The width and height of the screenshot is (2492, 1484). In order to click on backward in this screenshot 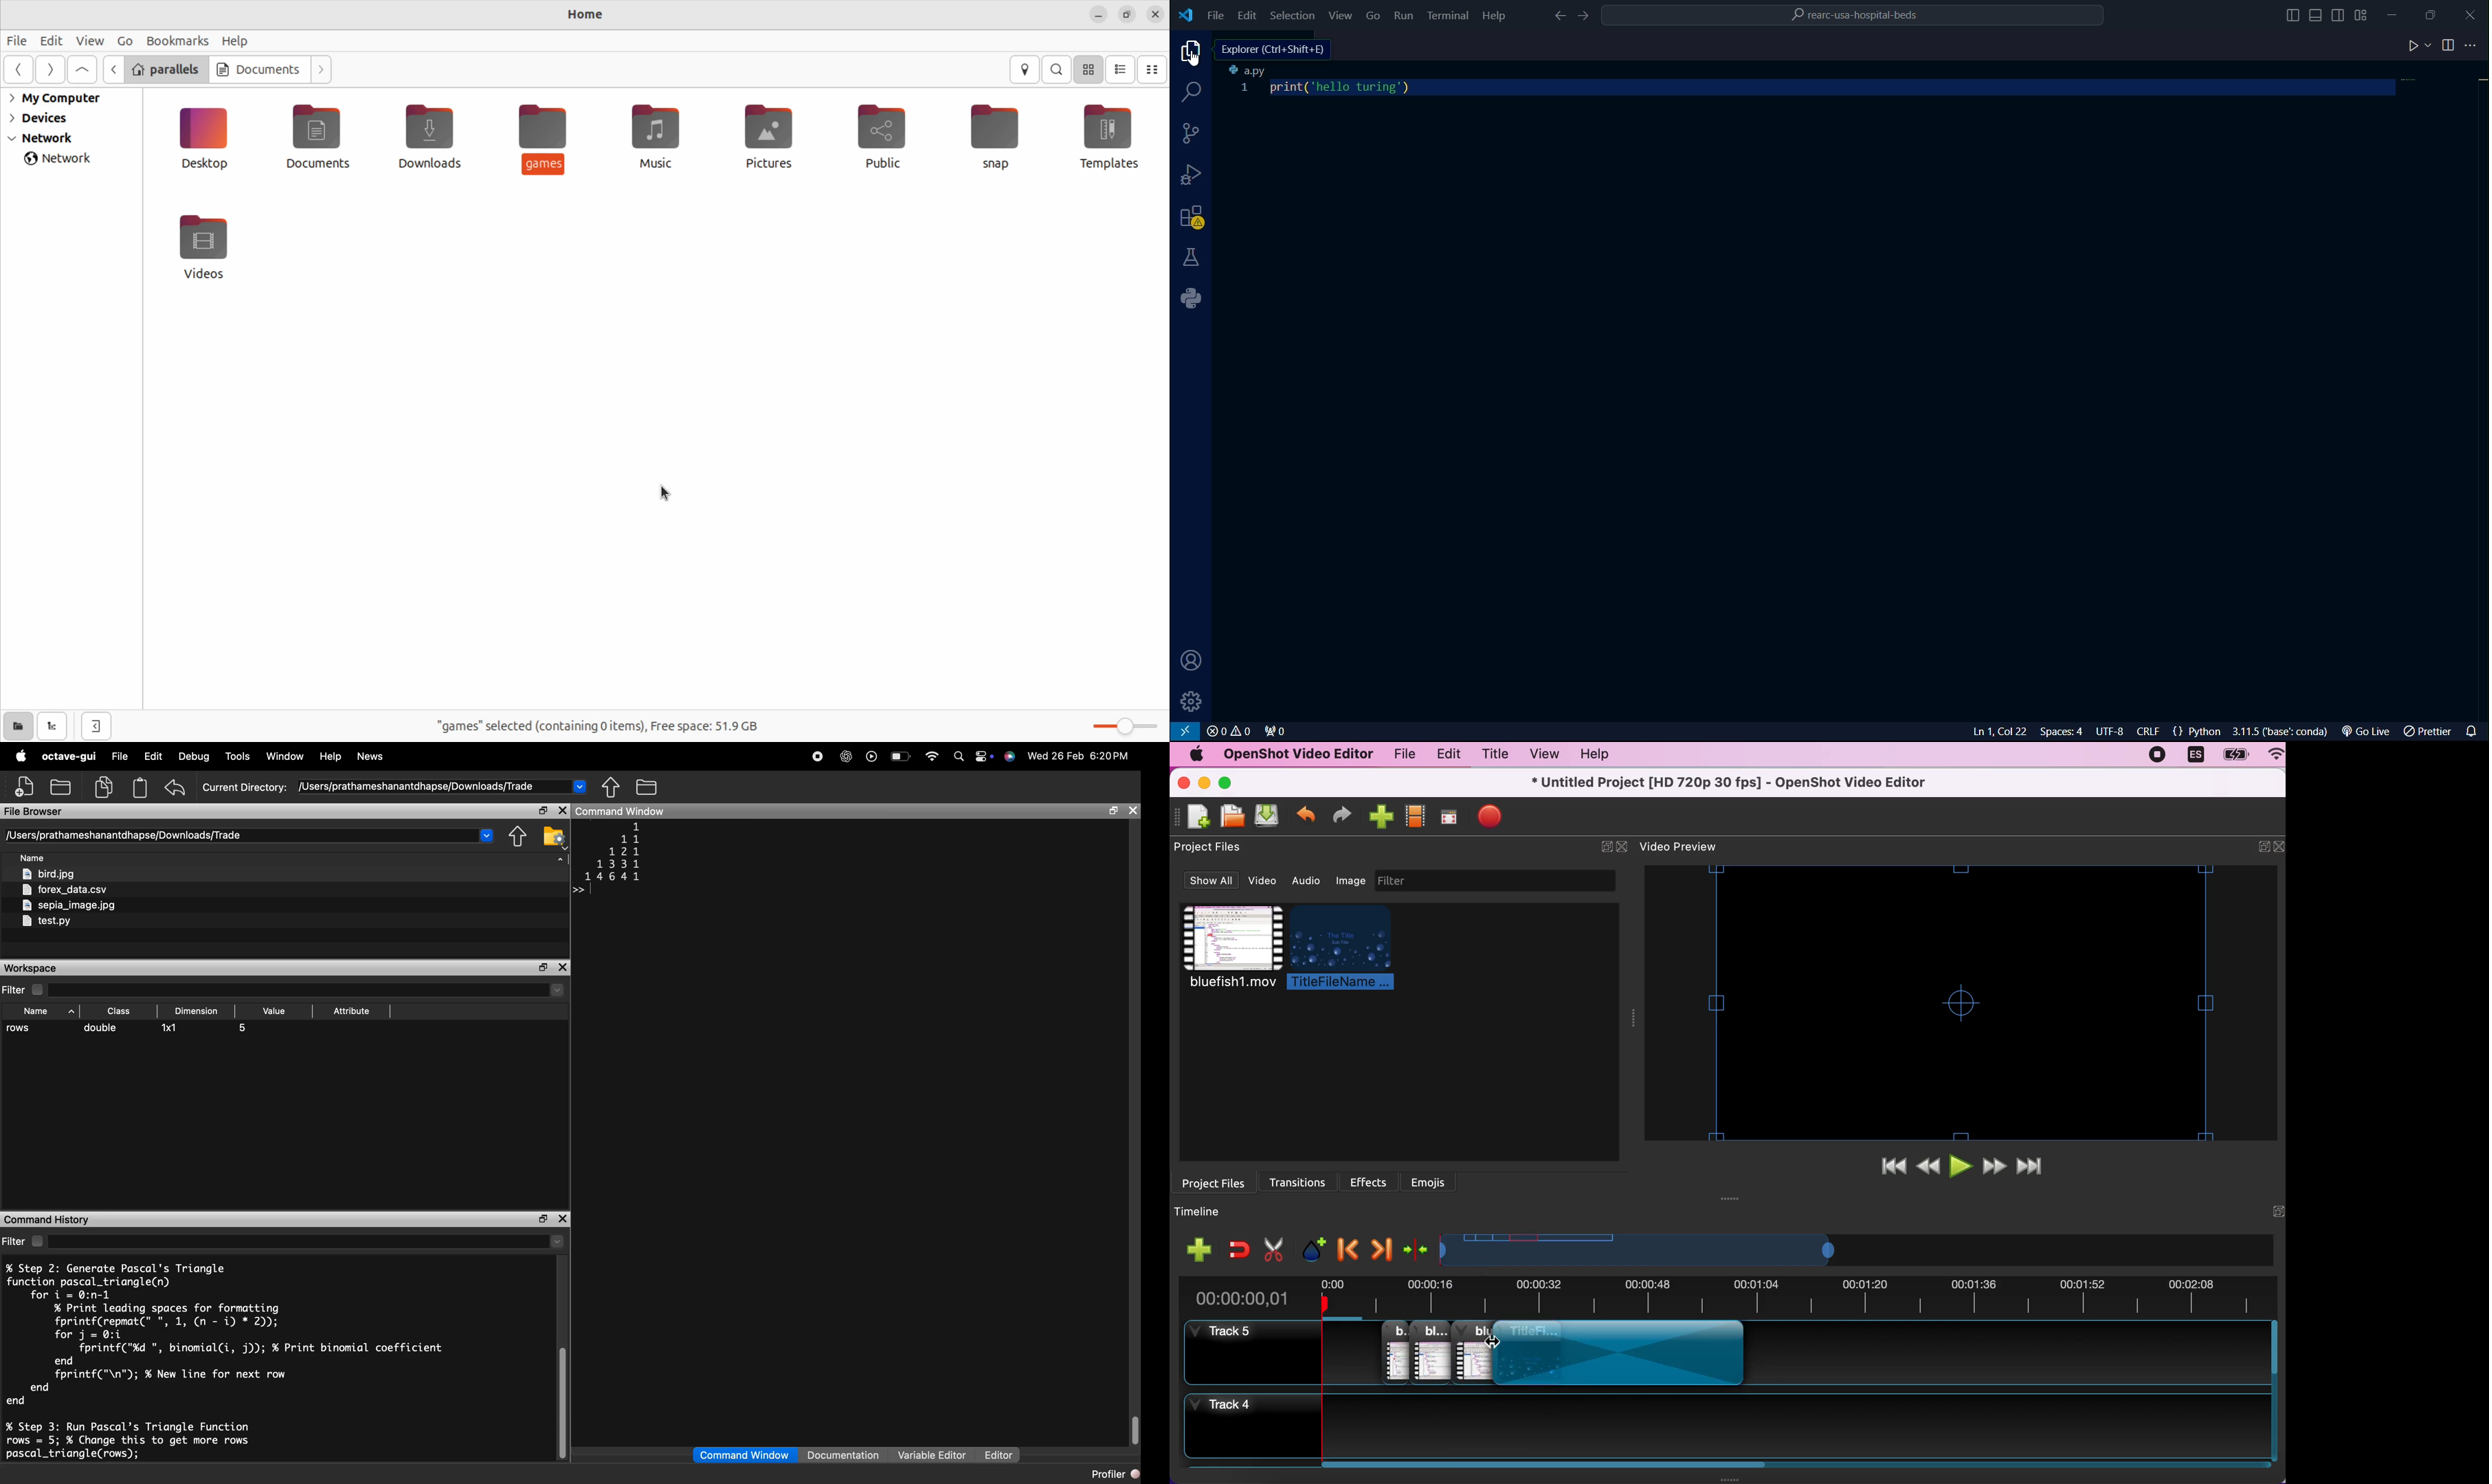, I will do `click(113, 68)`.